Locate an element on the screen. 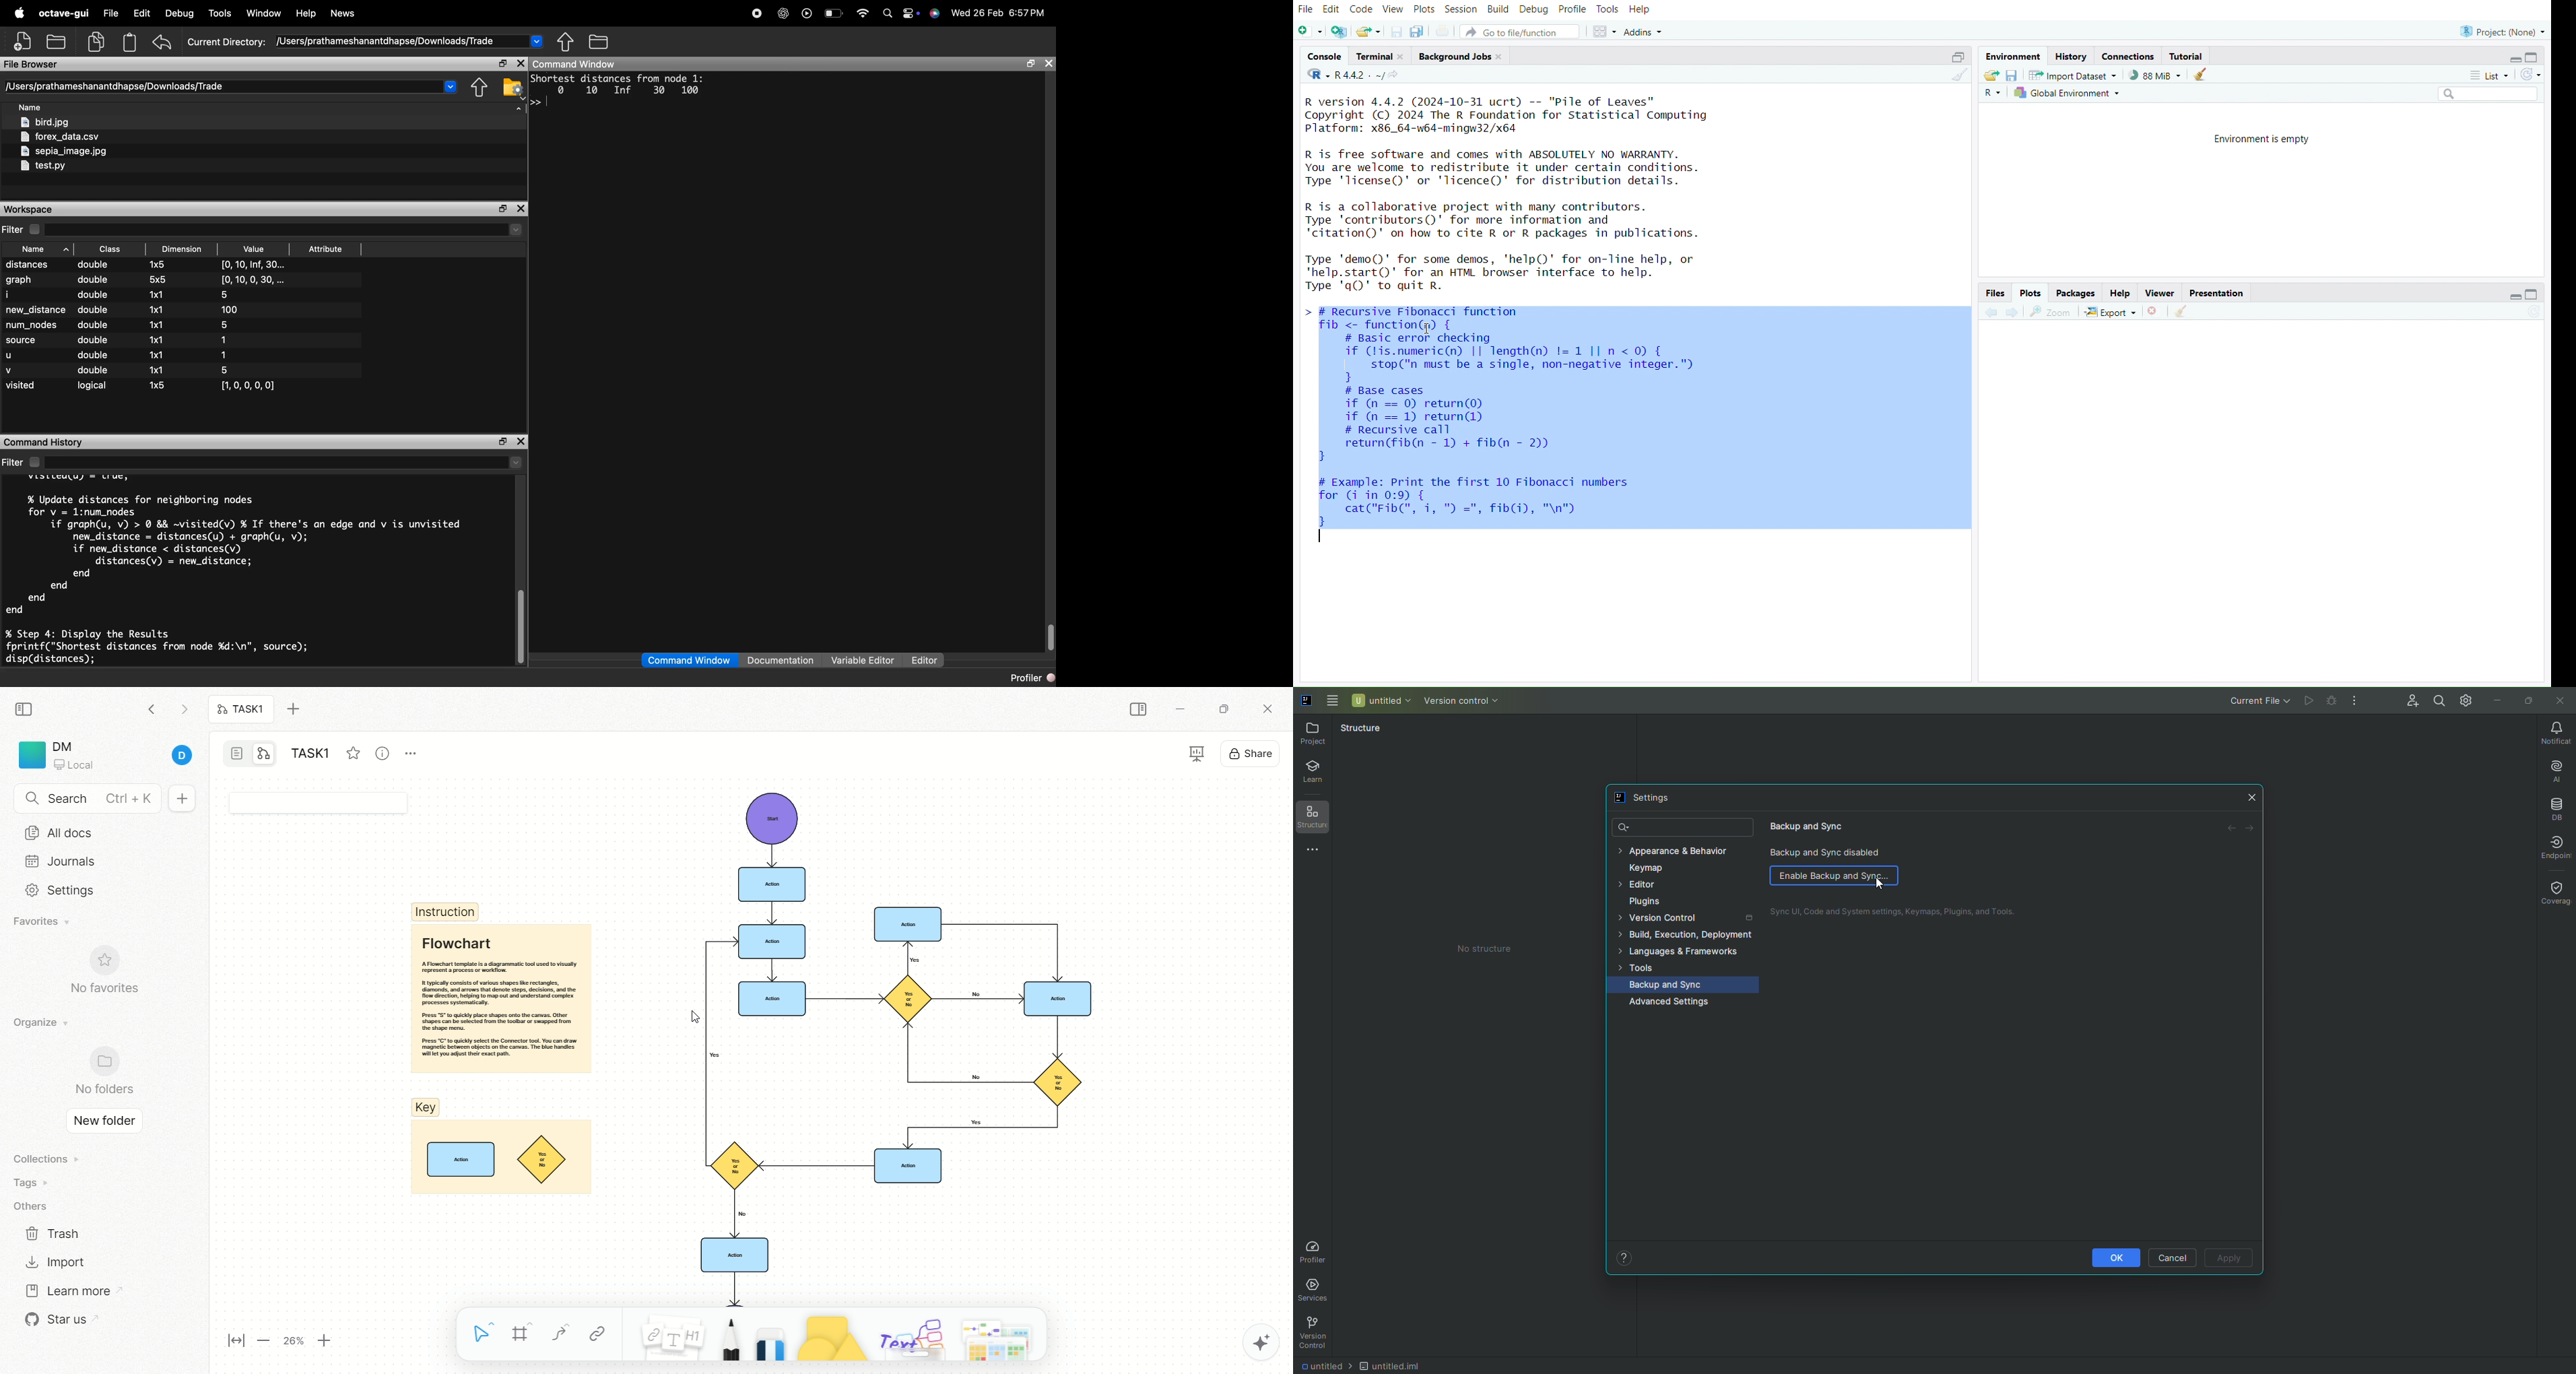  remove current plot is located at coordinates (2155, 311).